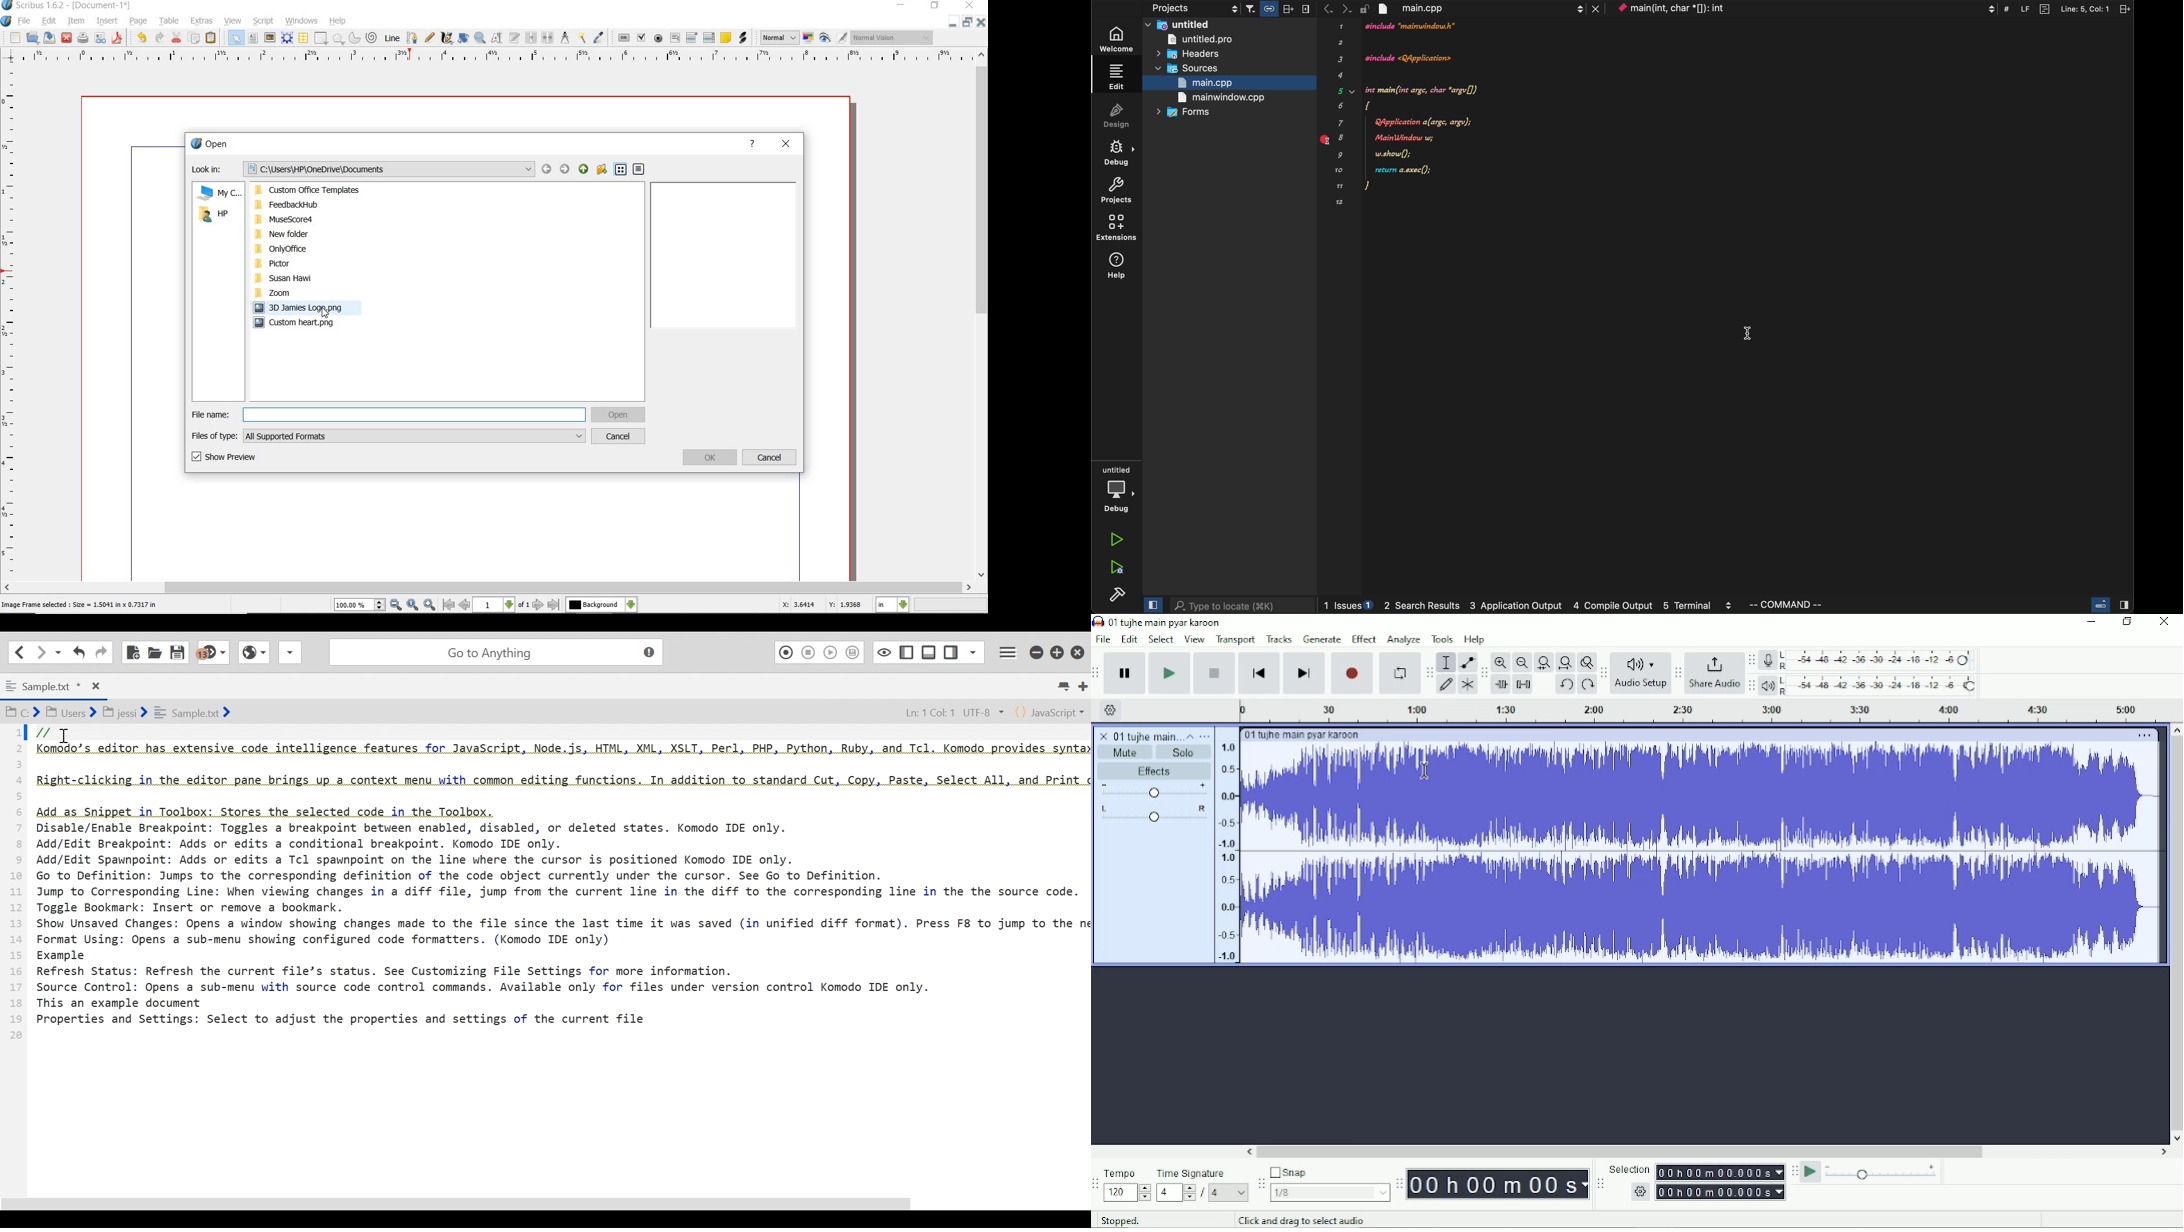 The height and width of the screenshot is (1232, 2184). I want to click on windows, so click(301, 21).